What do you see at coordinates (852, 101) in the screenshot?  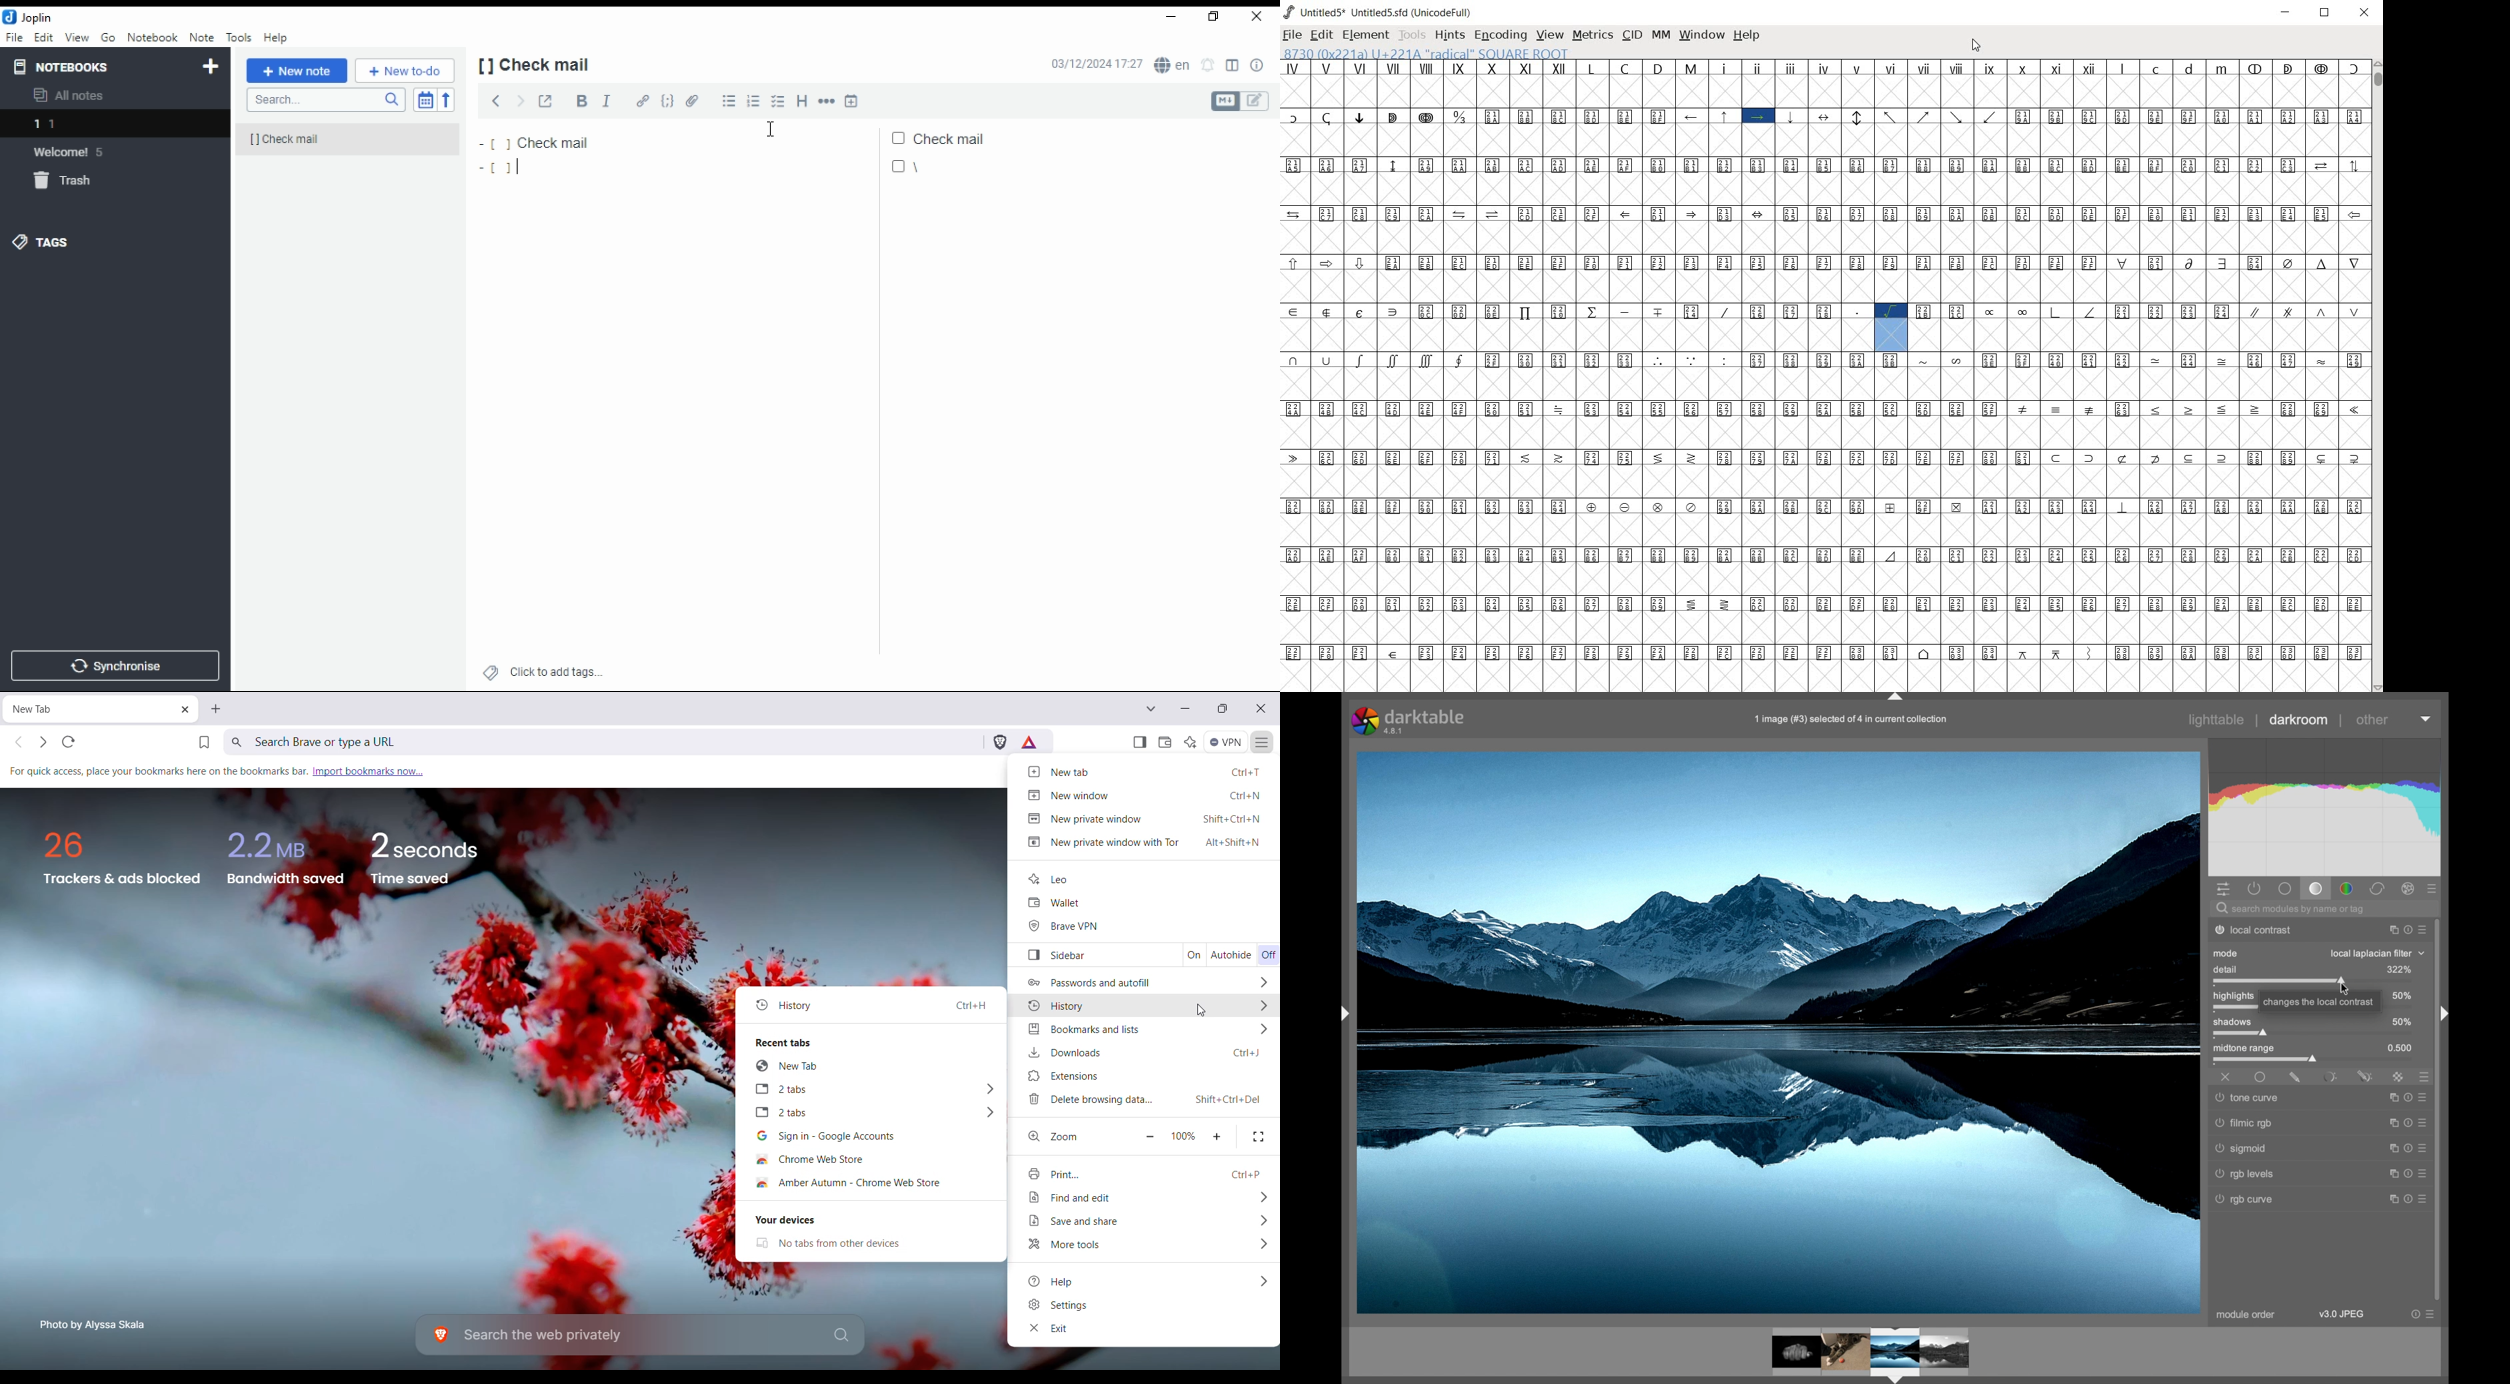 I see `insert time` at bounding box center [852, 101].